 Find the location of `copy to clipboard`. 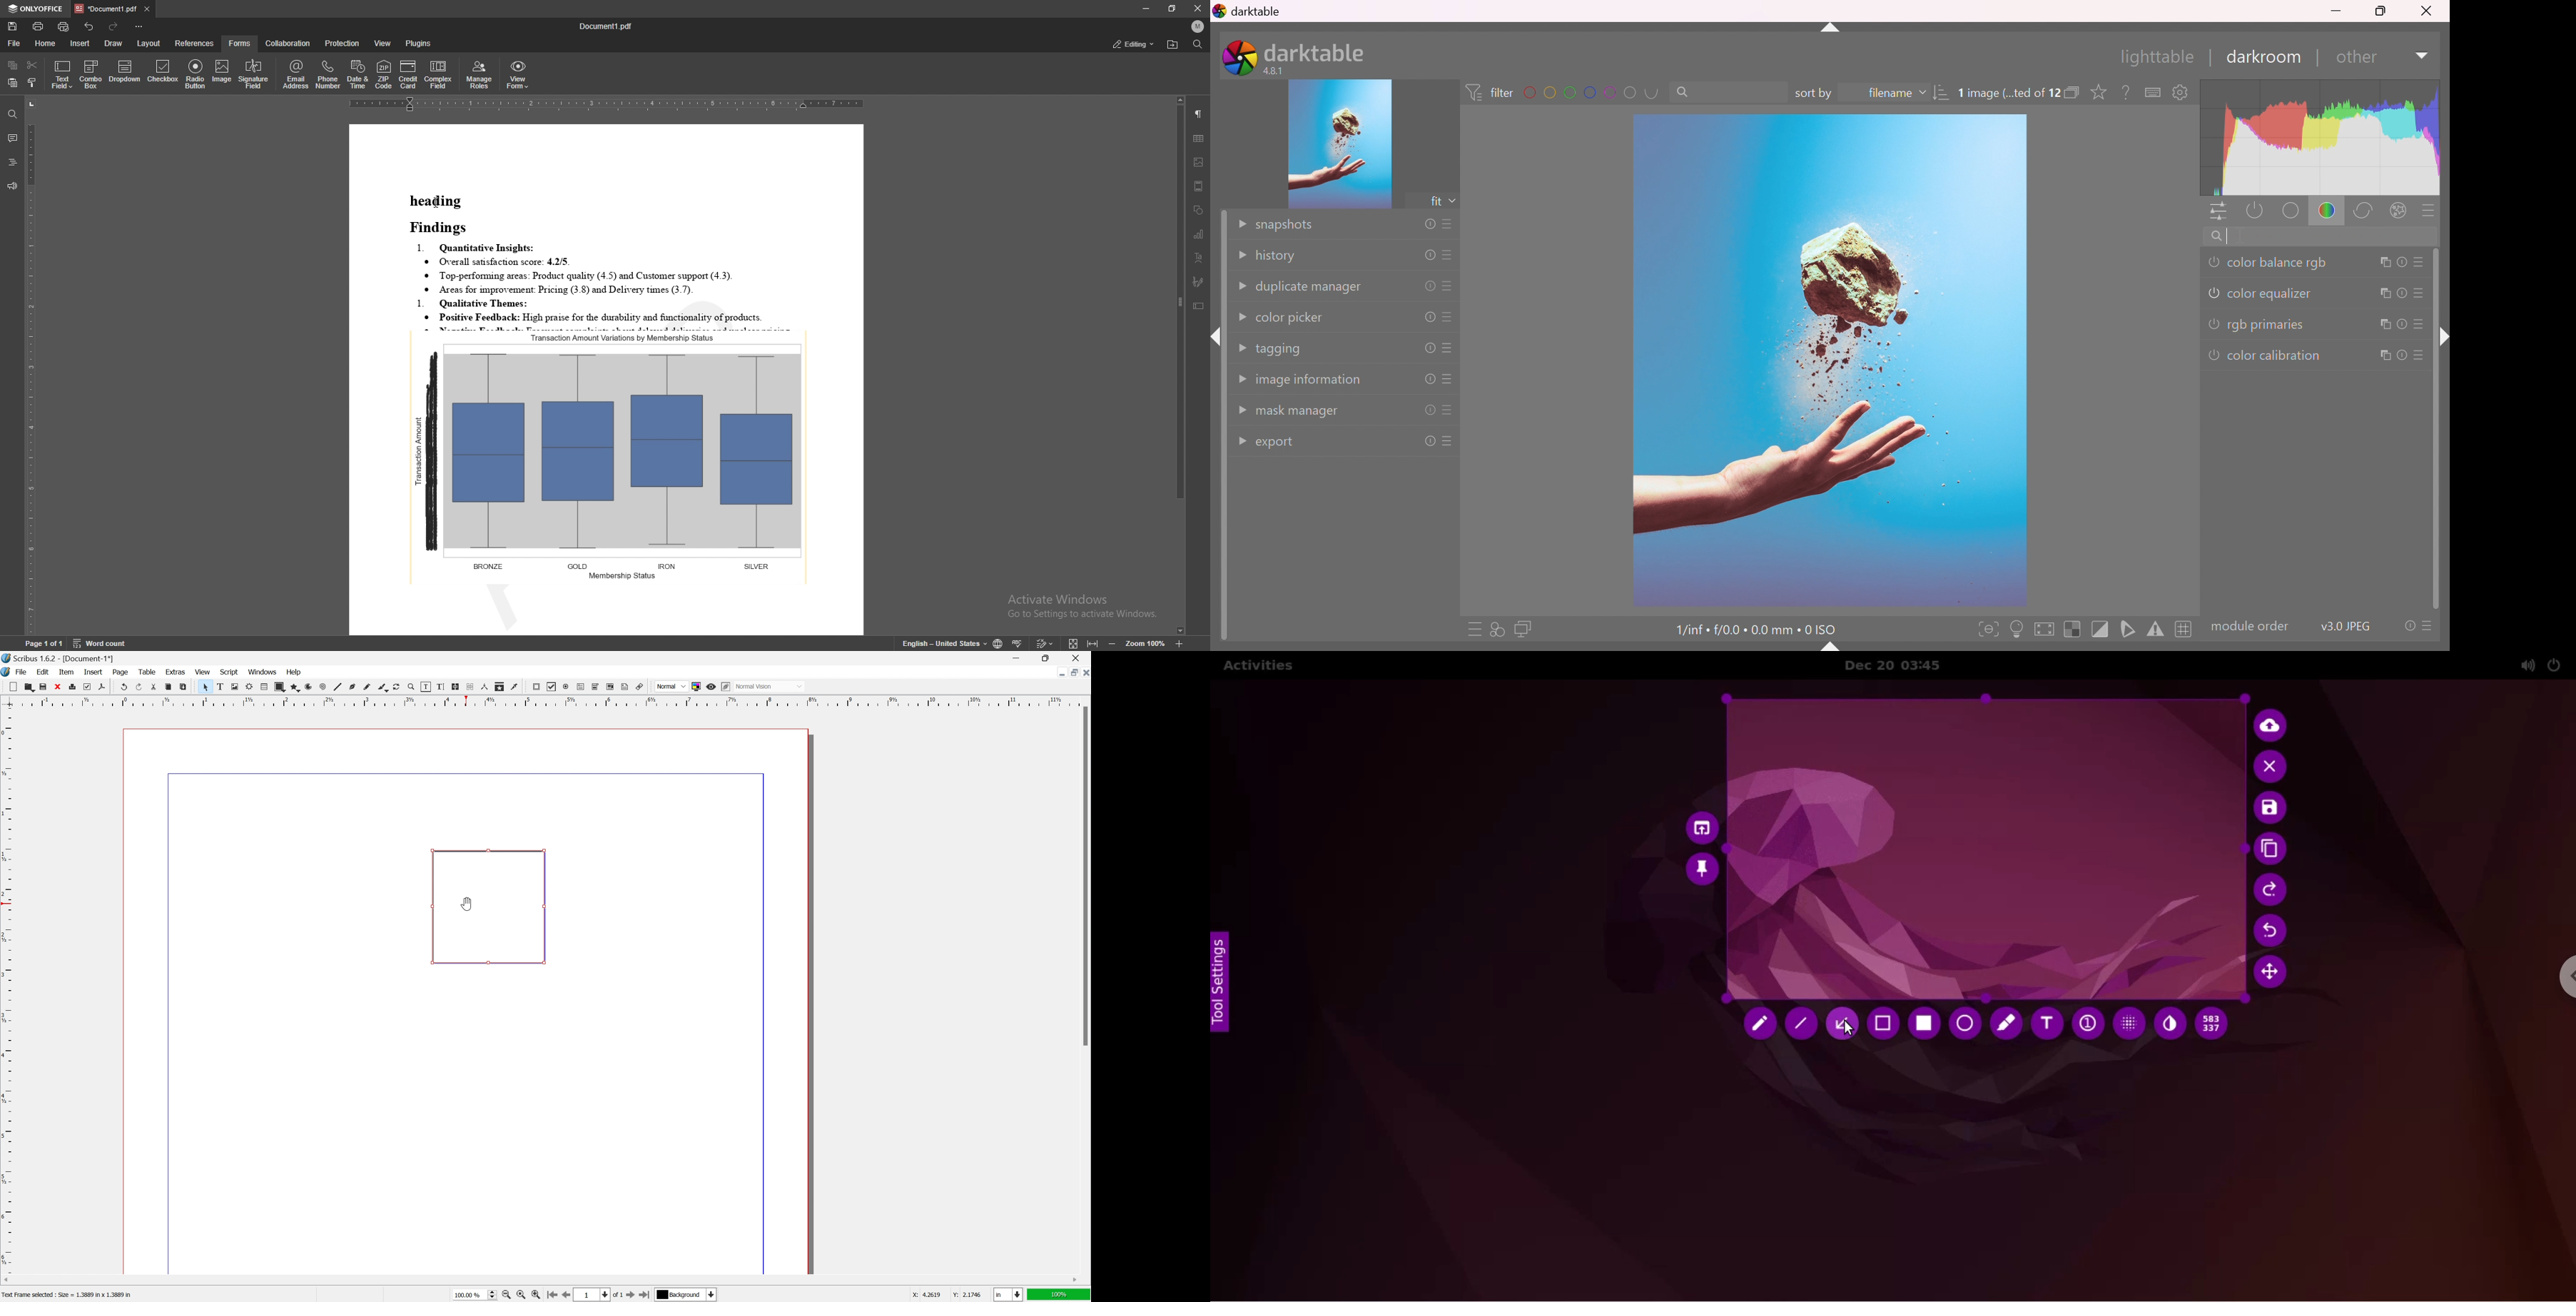

copy to clipboard is located at coordinates (2273, 850).